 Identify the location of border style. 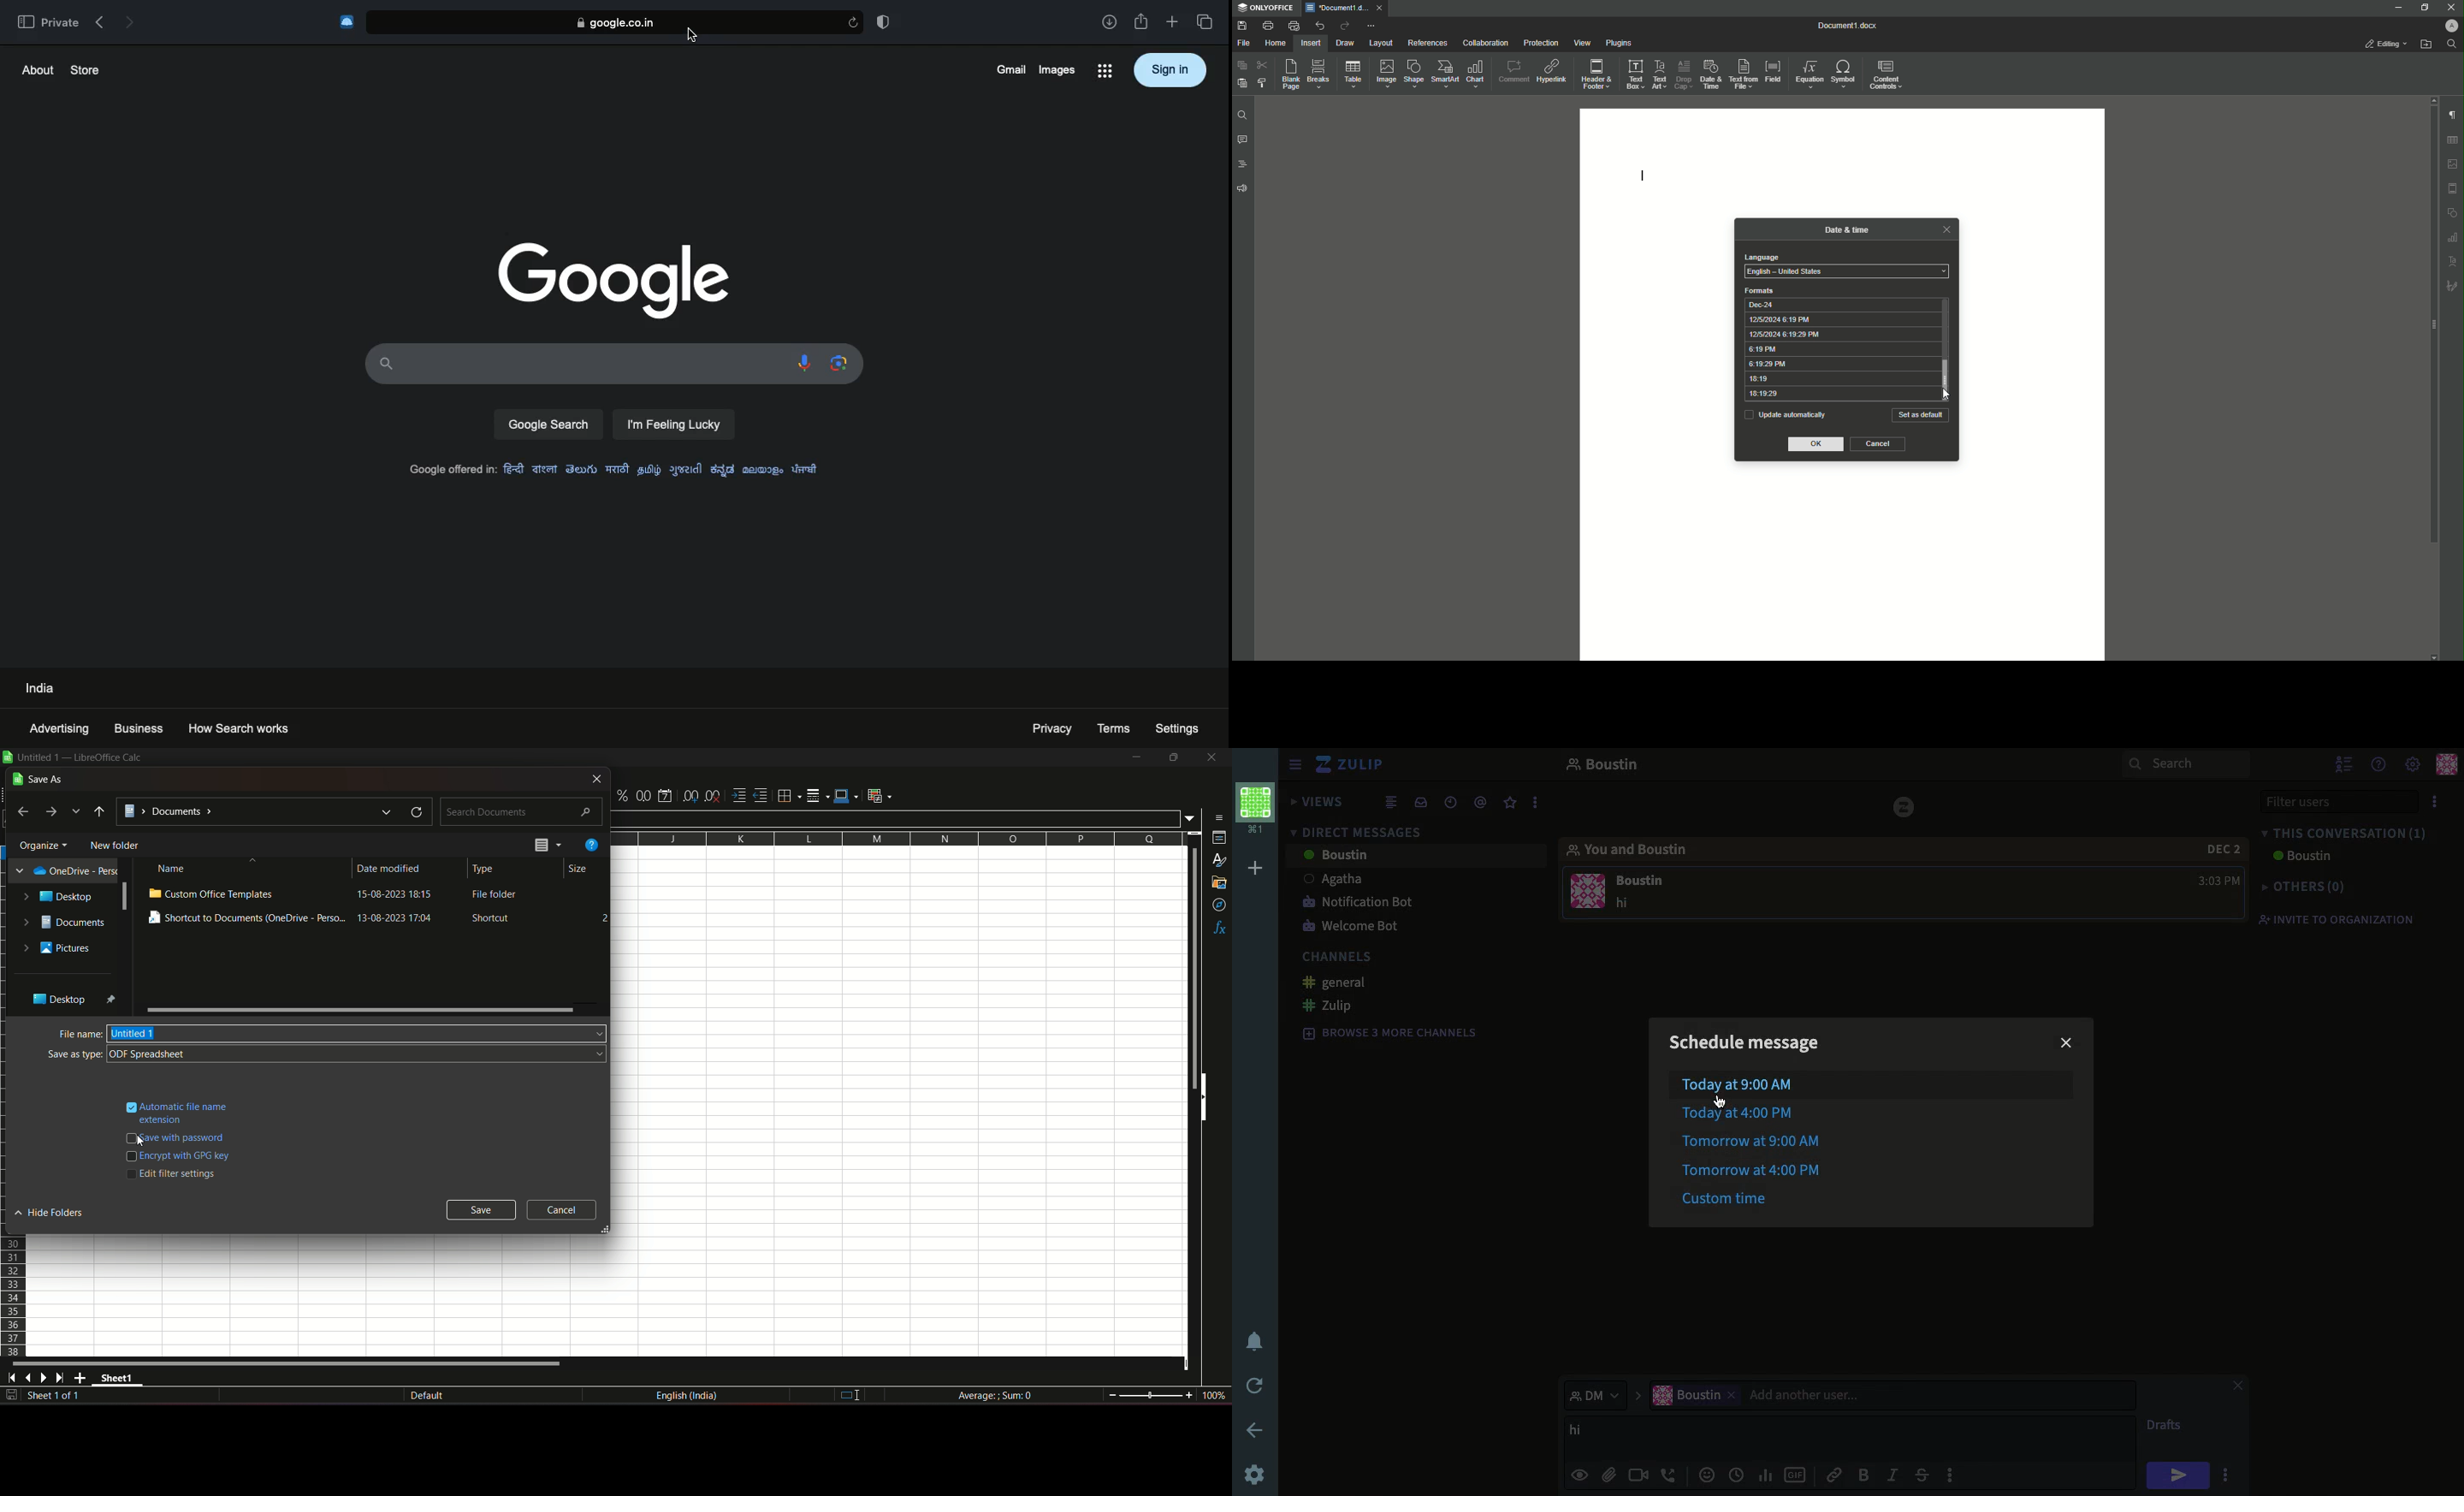
(819, 794).